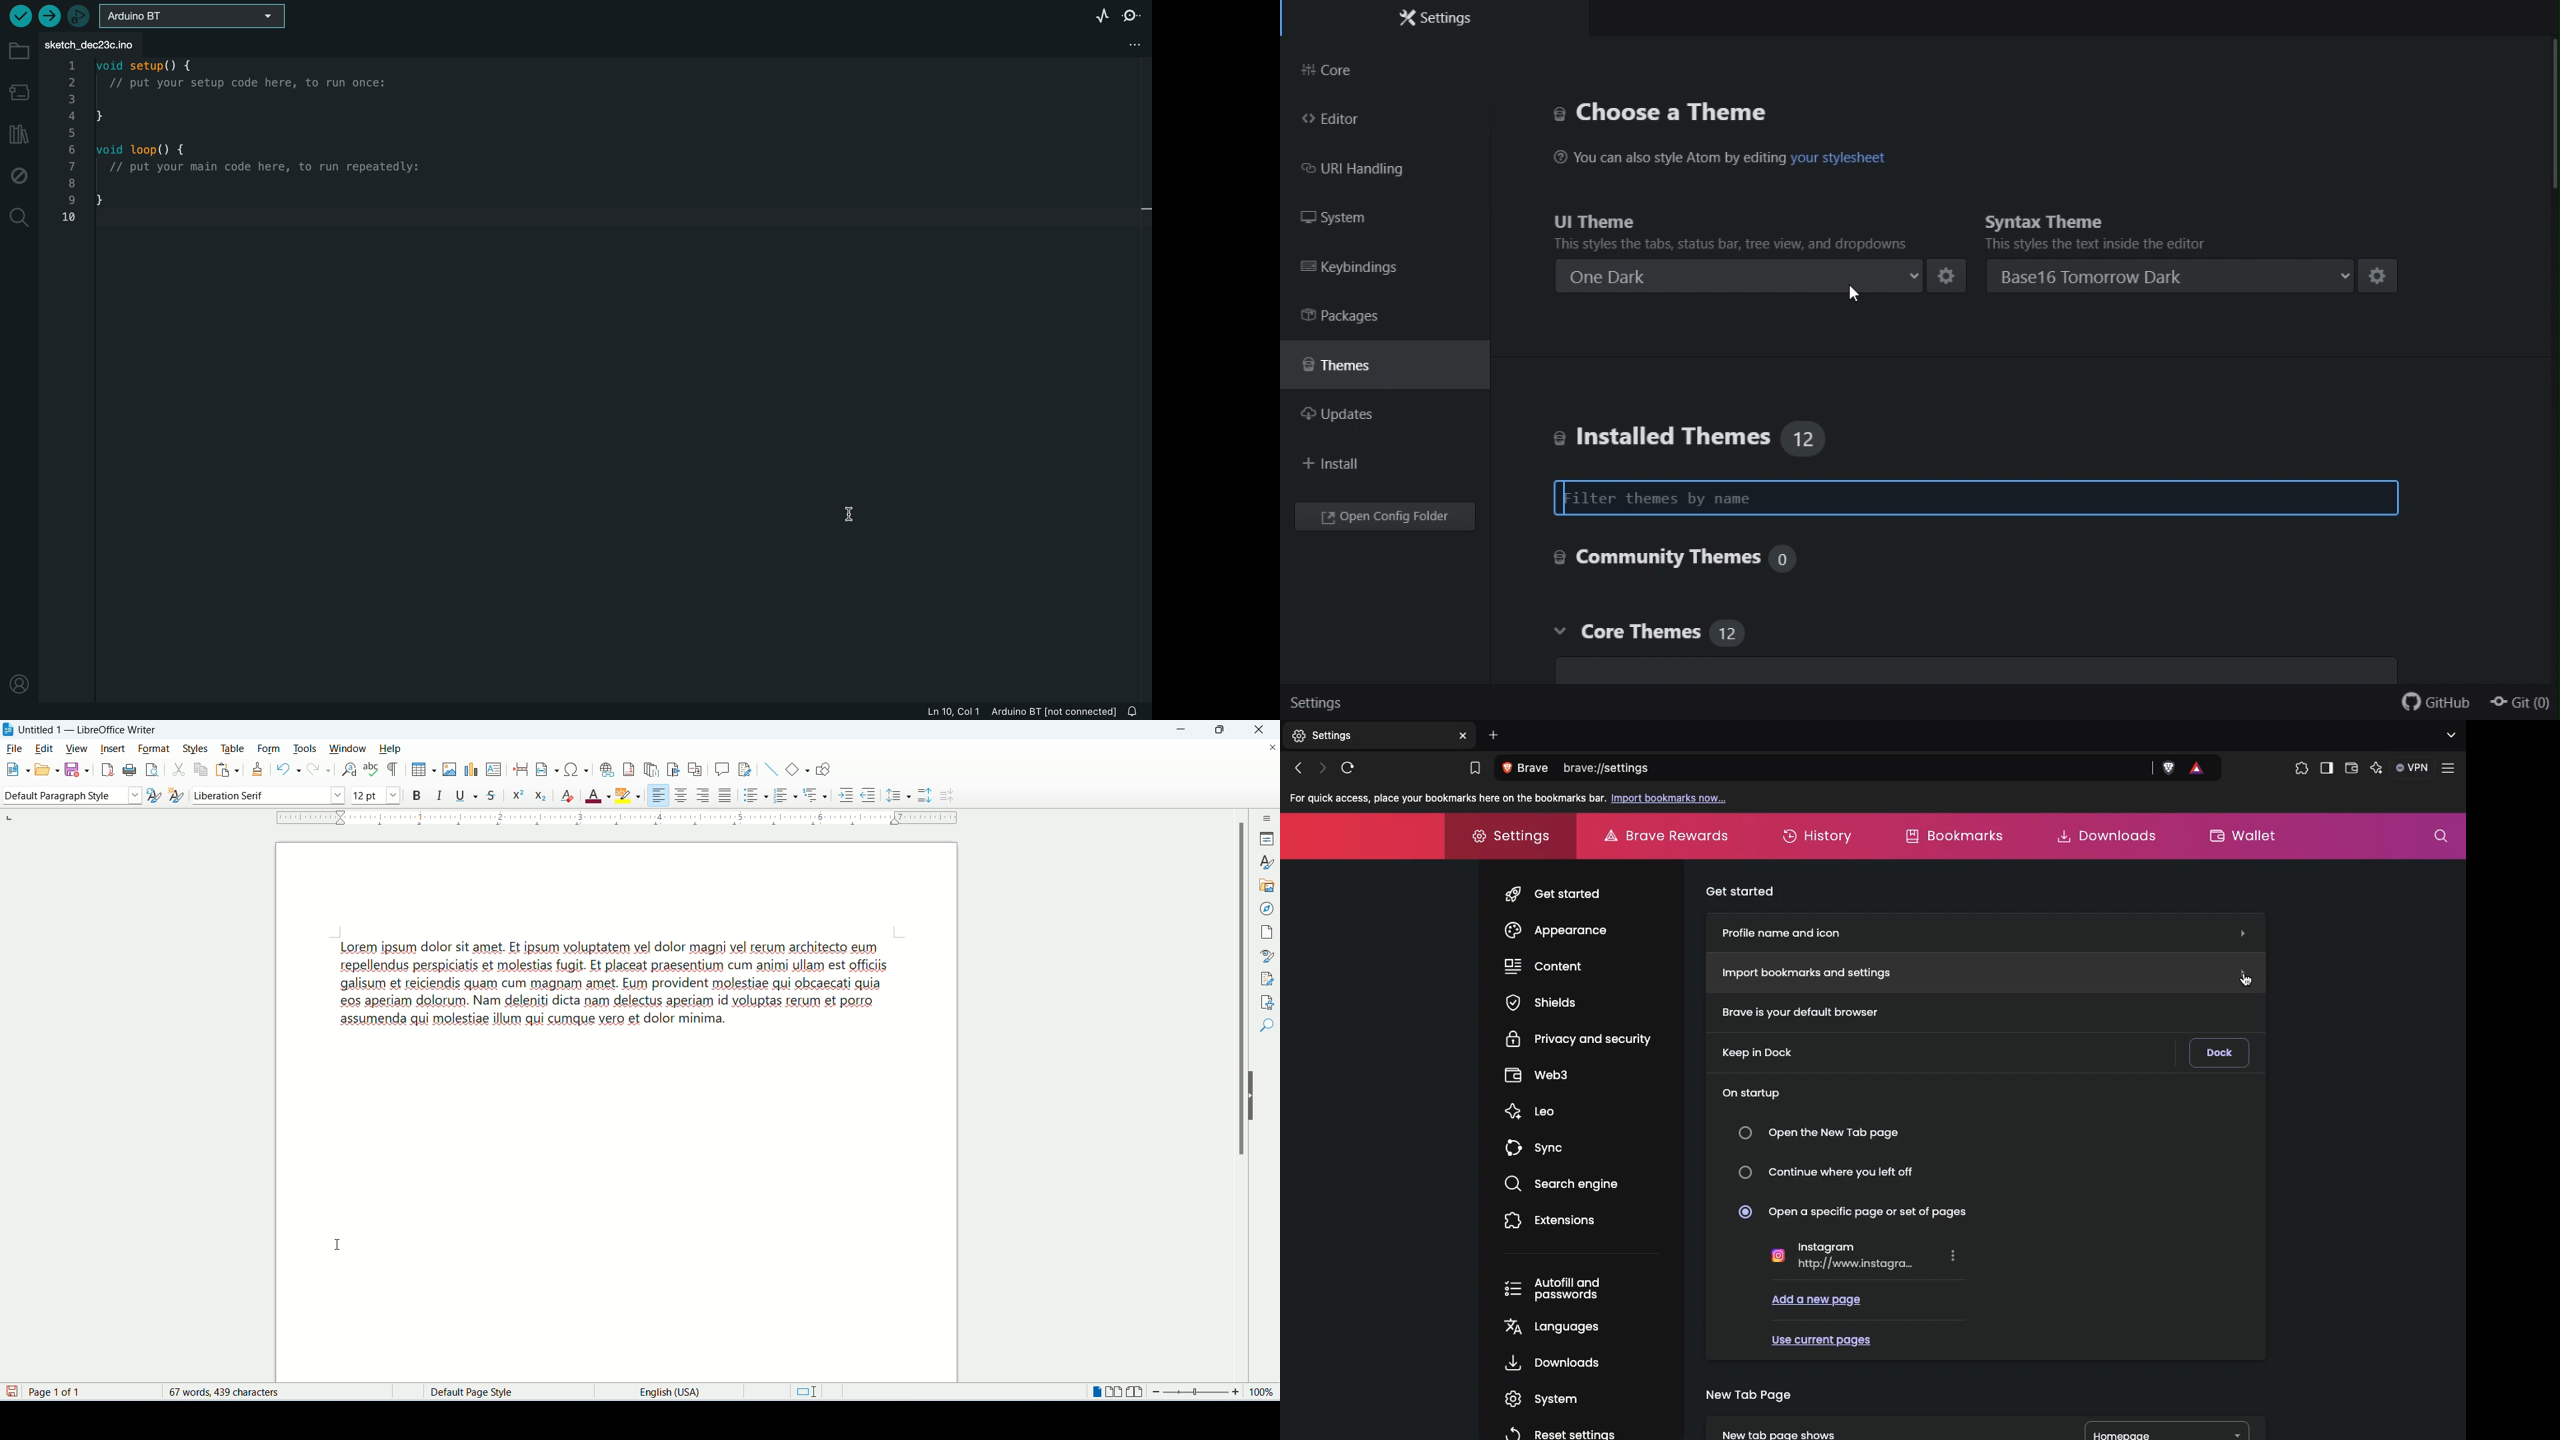 Image resolution: width=2576 pixels, height=1456 pixels. I want to click on ruler bar, so click(619, 818).